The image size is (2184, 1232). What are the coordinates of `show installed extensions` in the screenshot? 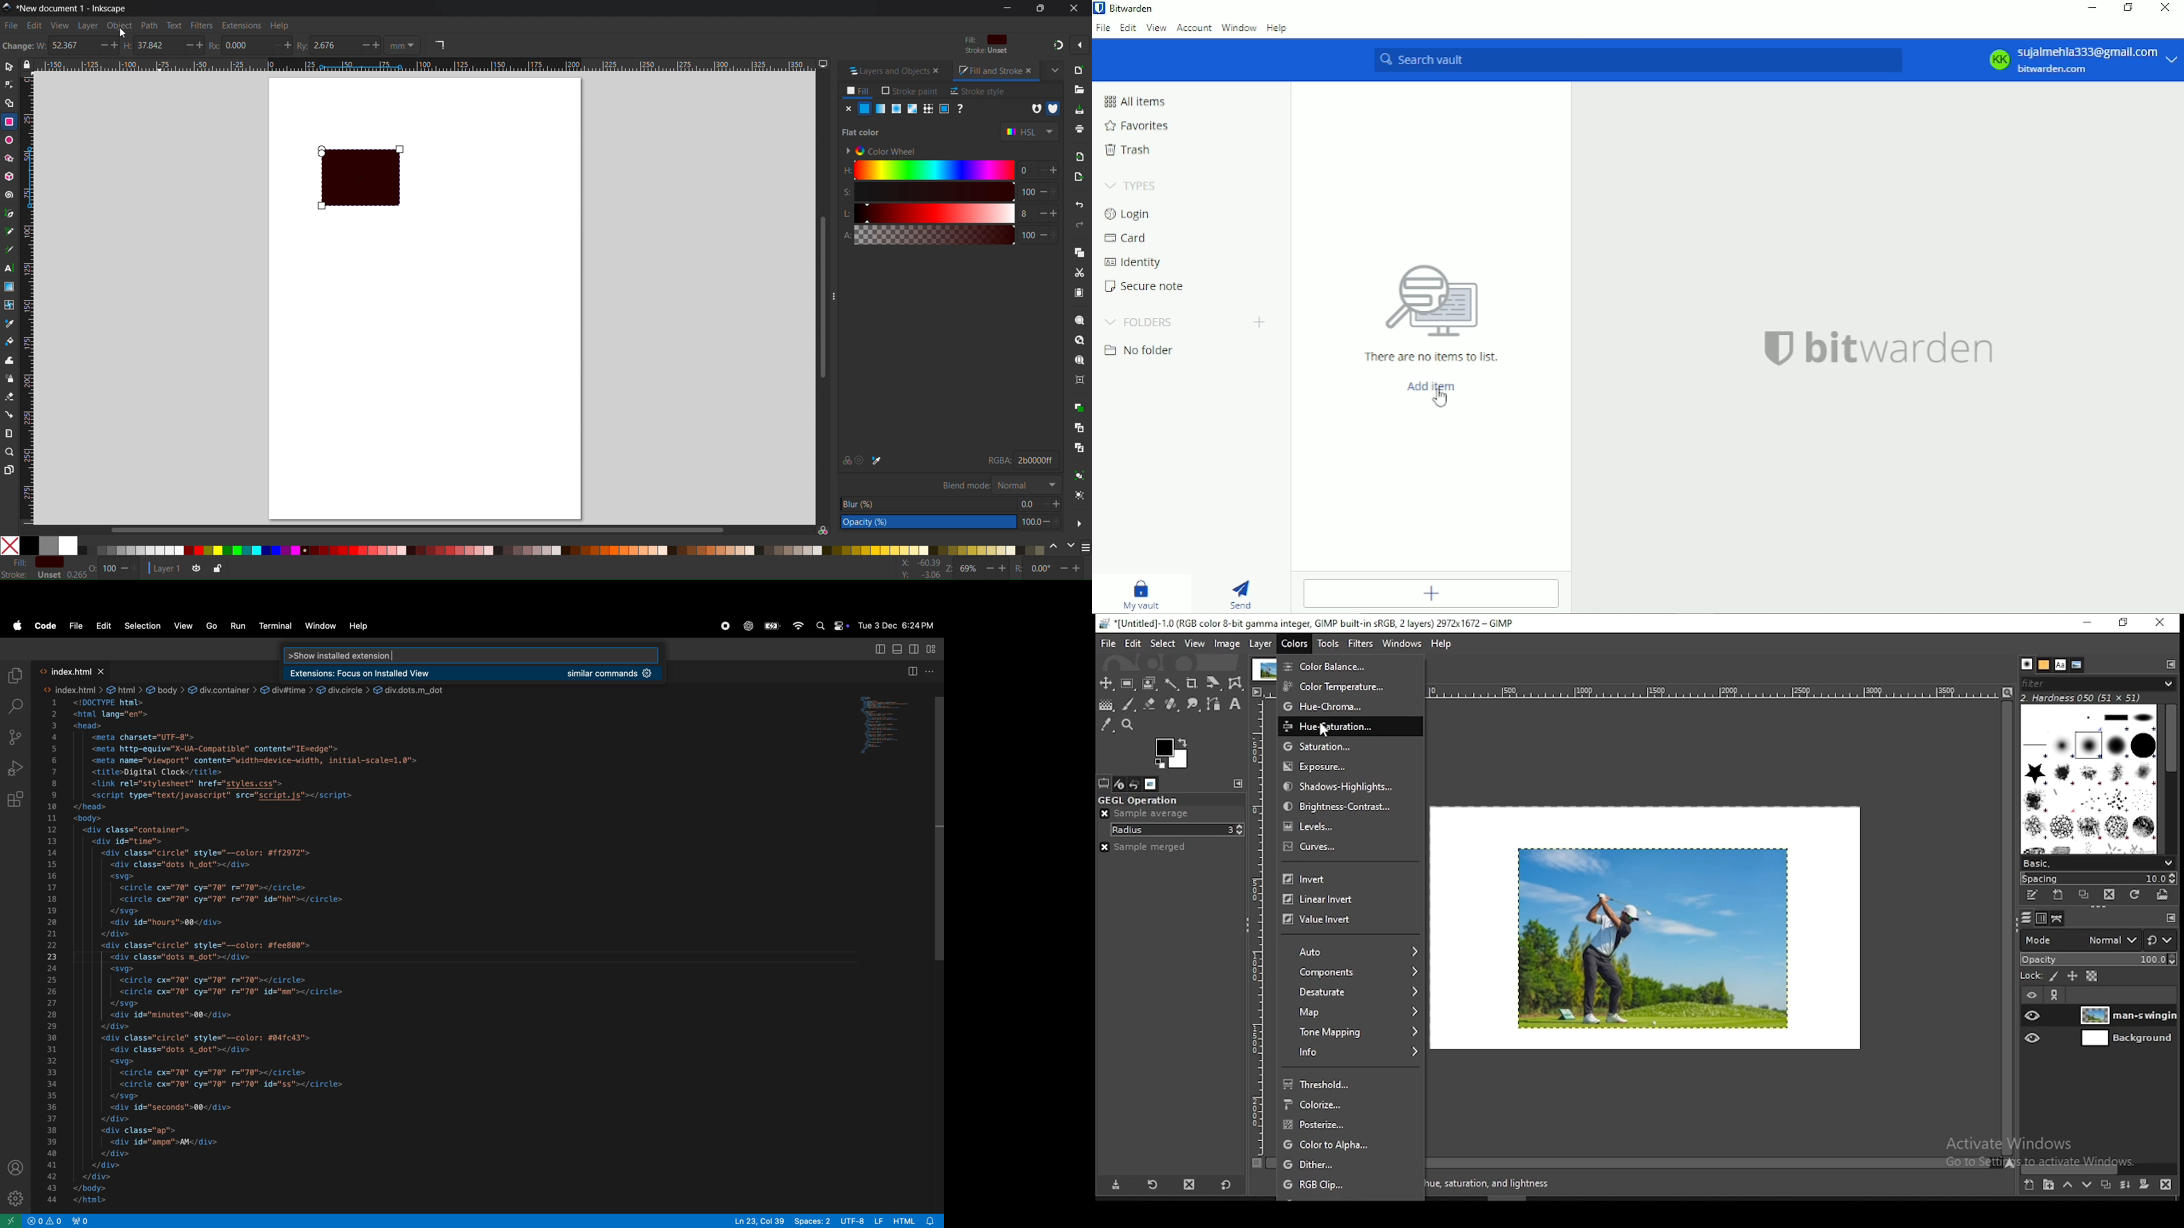 It's located at (342, 653).